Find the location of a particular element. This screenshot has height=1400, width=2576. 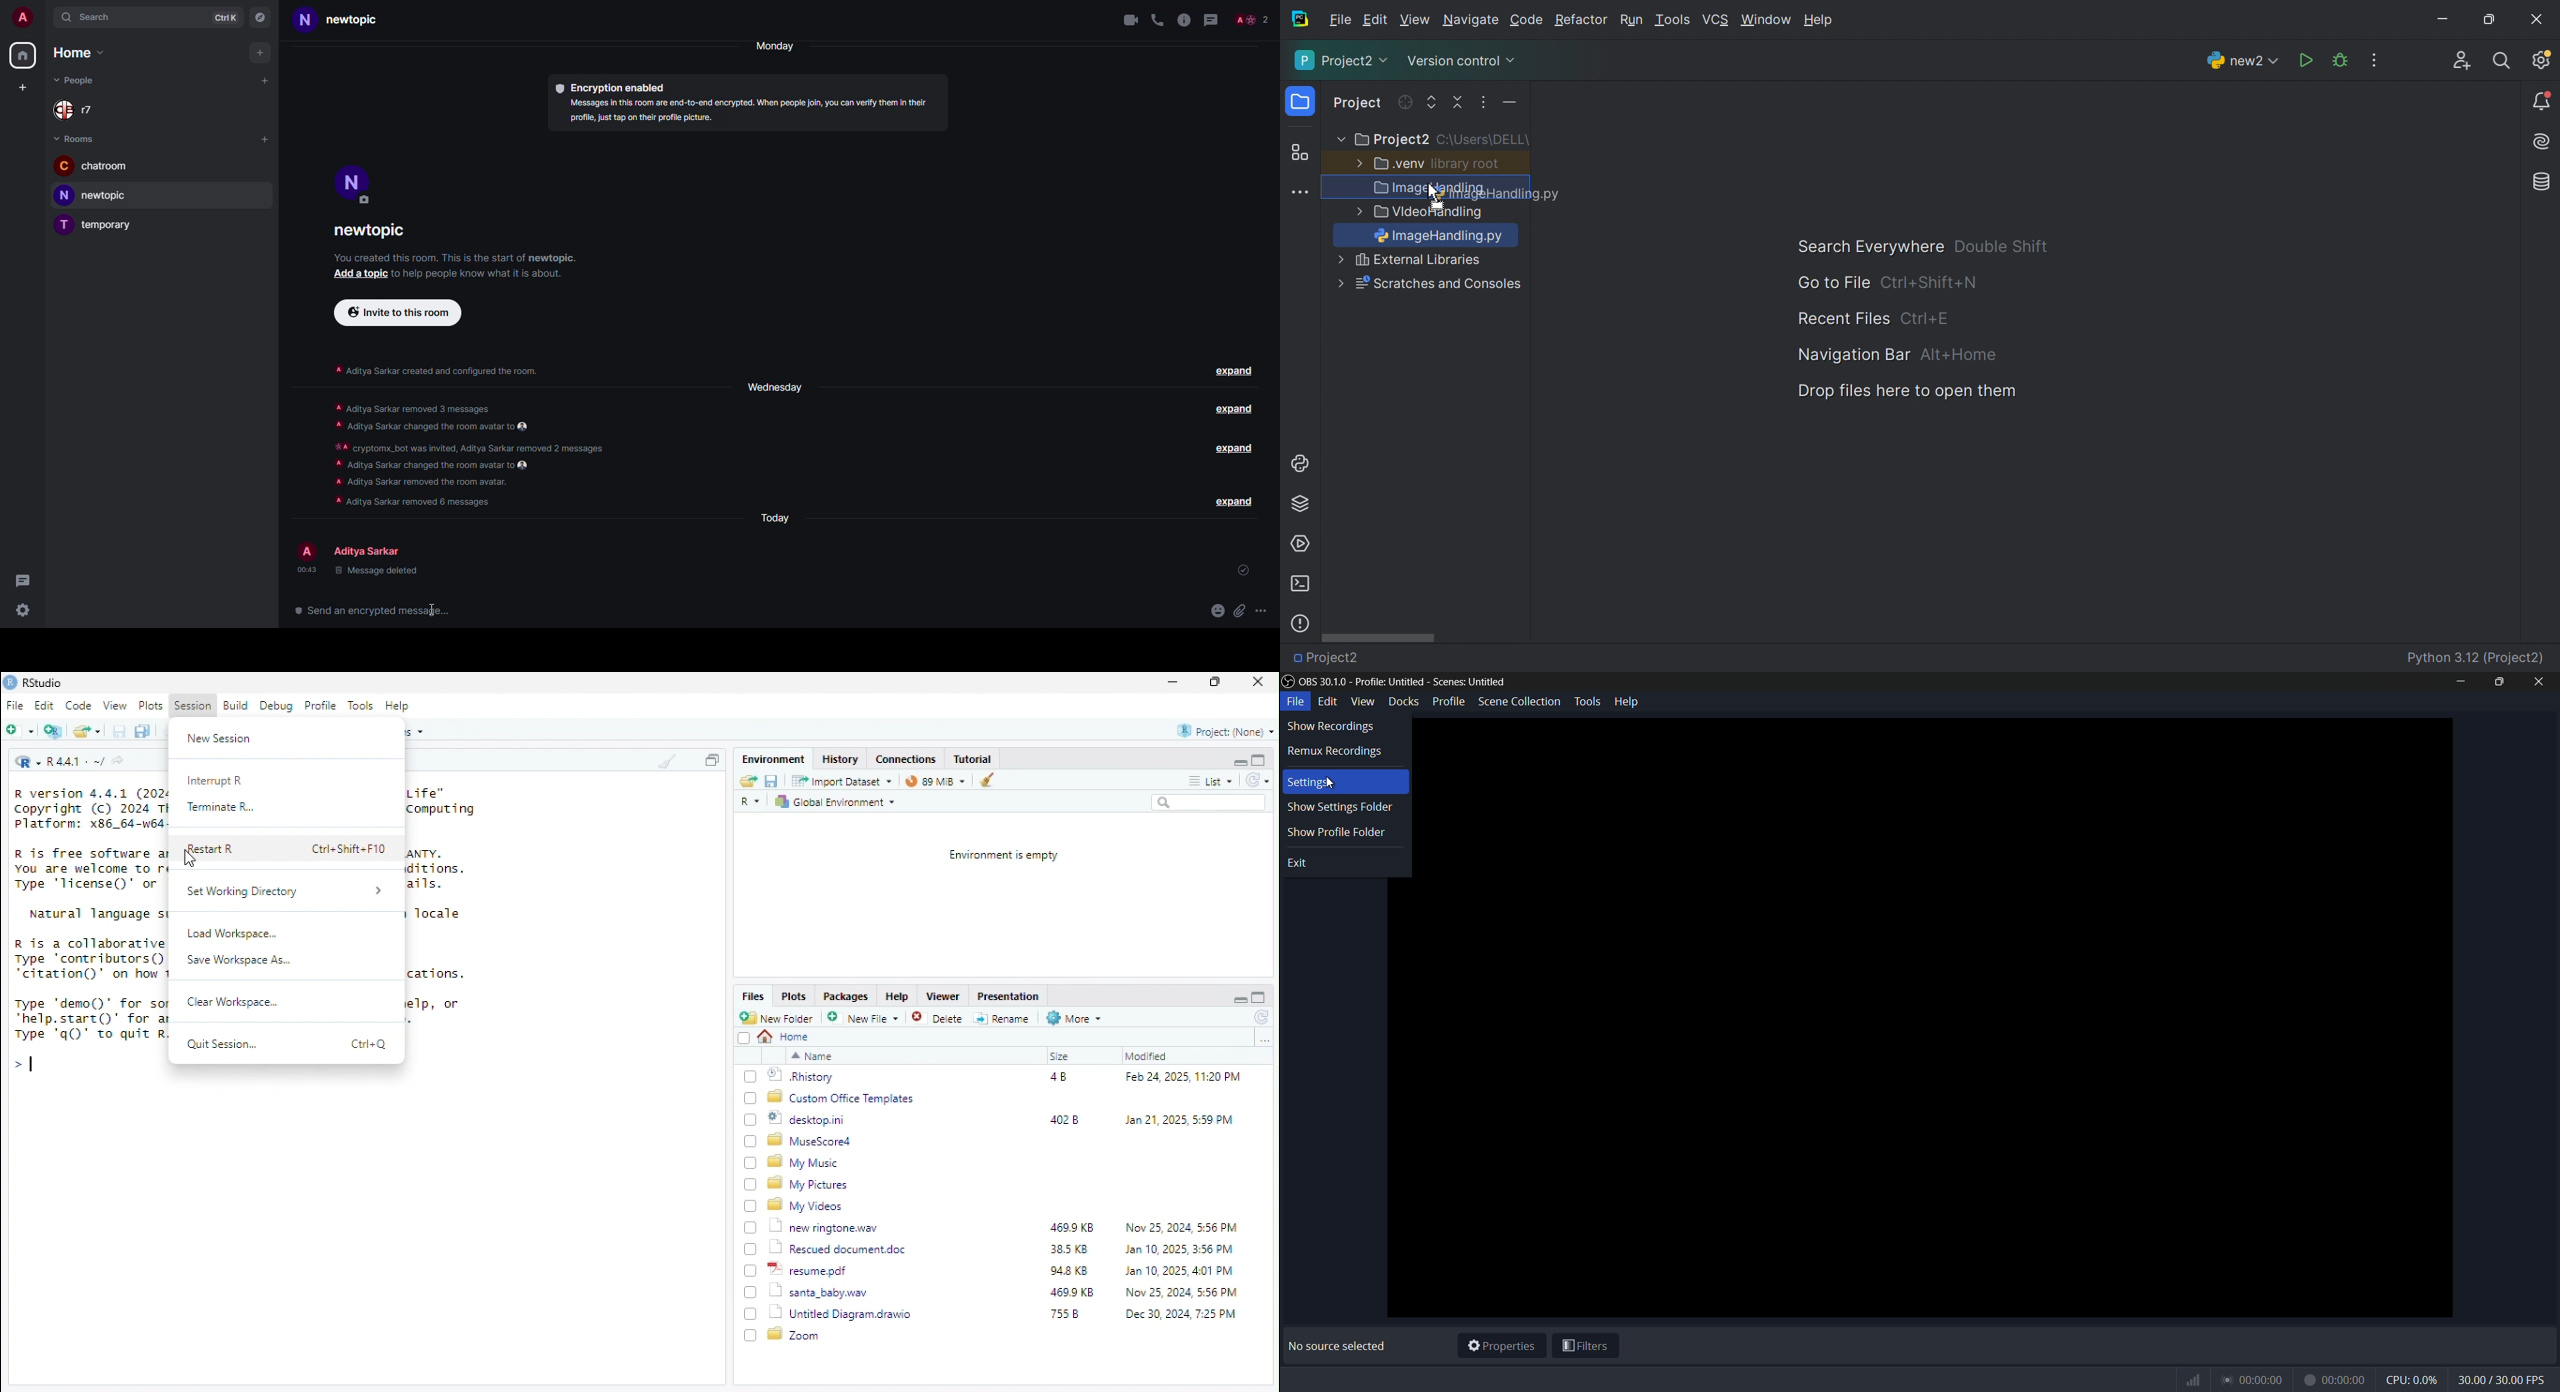

Project icon is located at coordinates (1302, 102).